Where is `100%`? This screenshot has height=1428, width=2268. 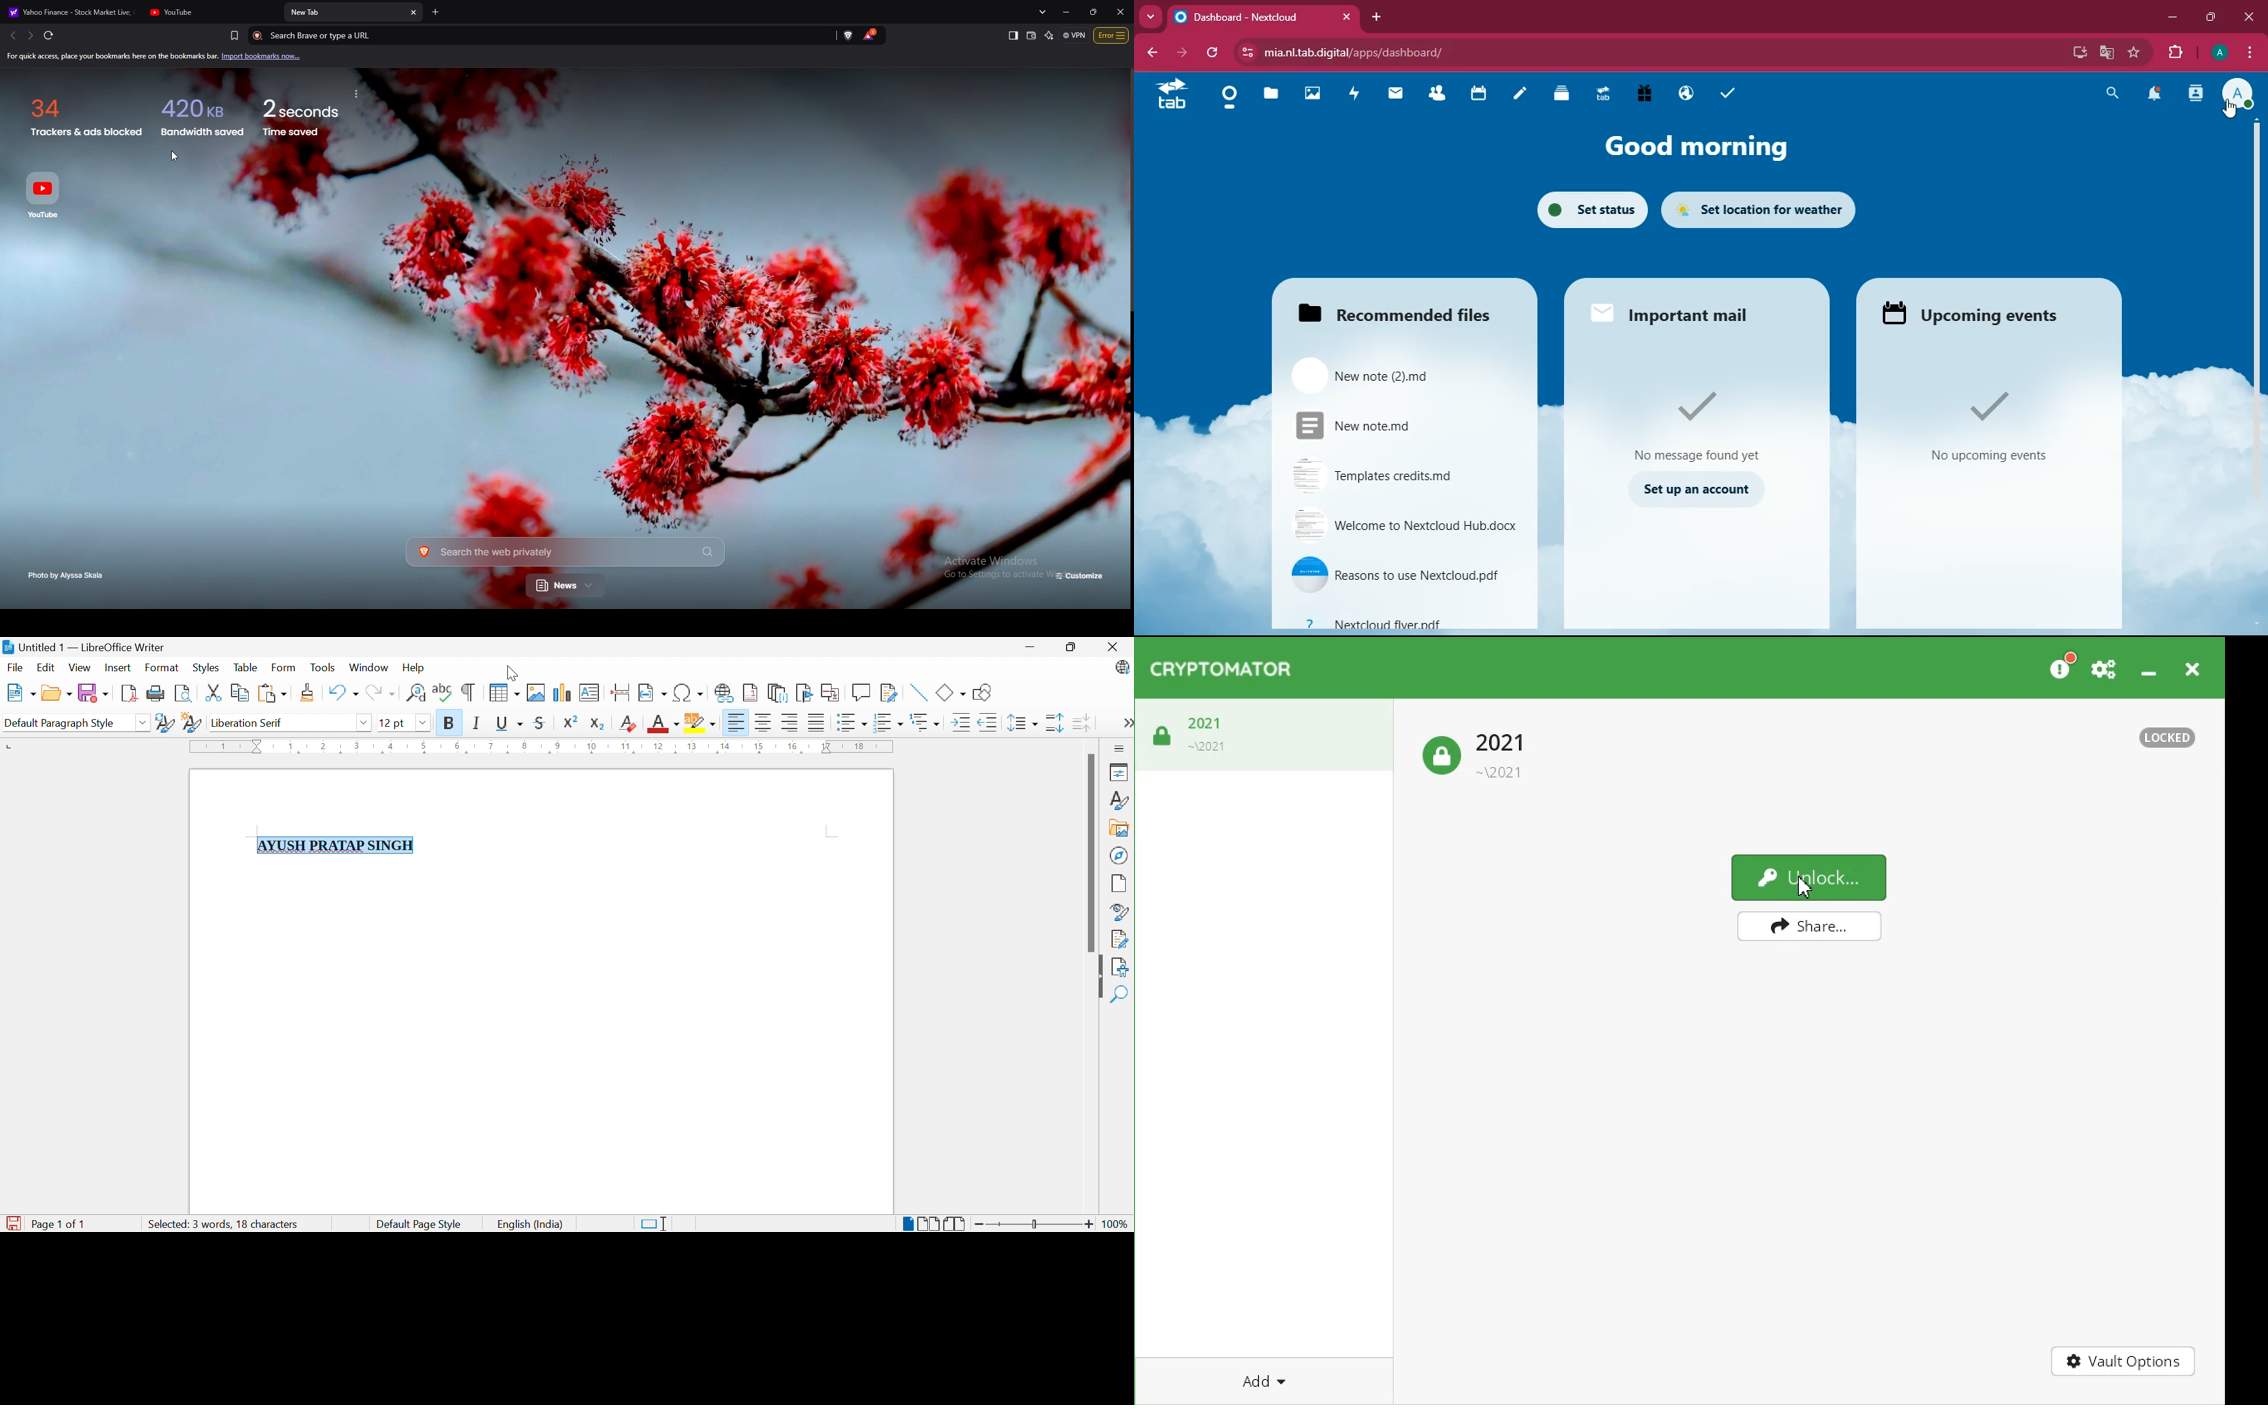 100% is located at coordinates (1116, 1223).